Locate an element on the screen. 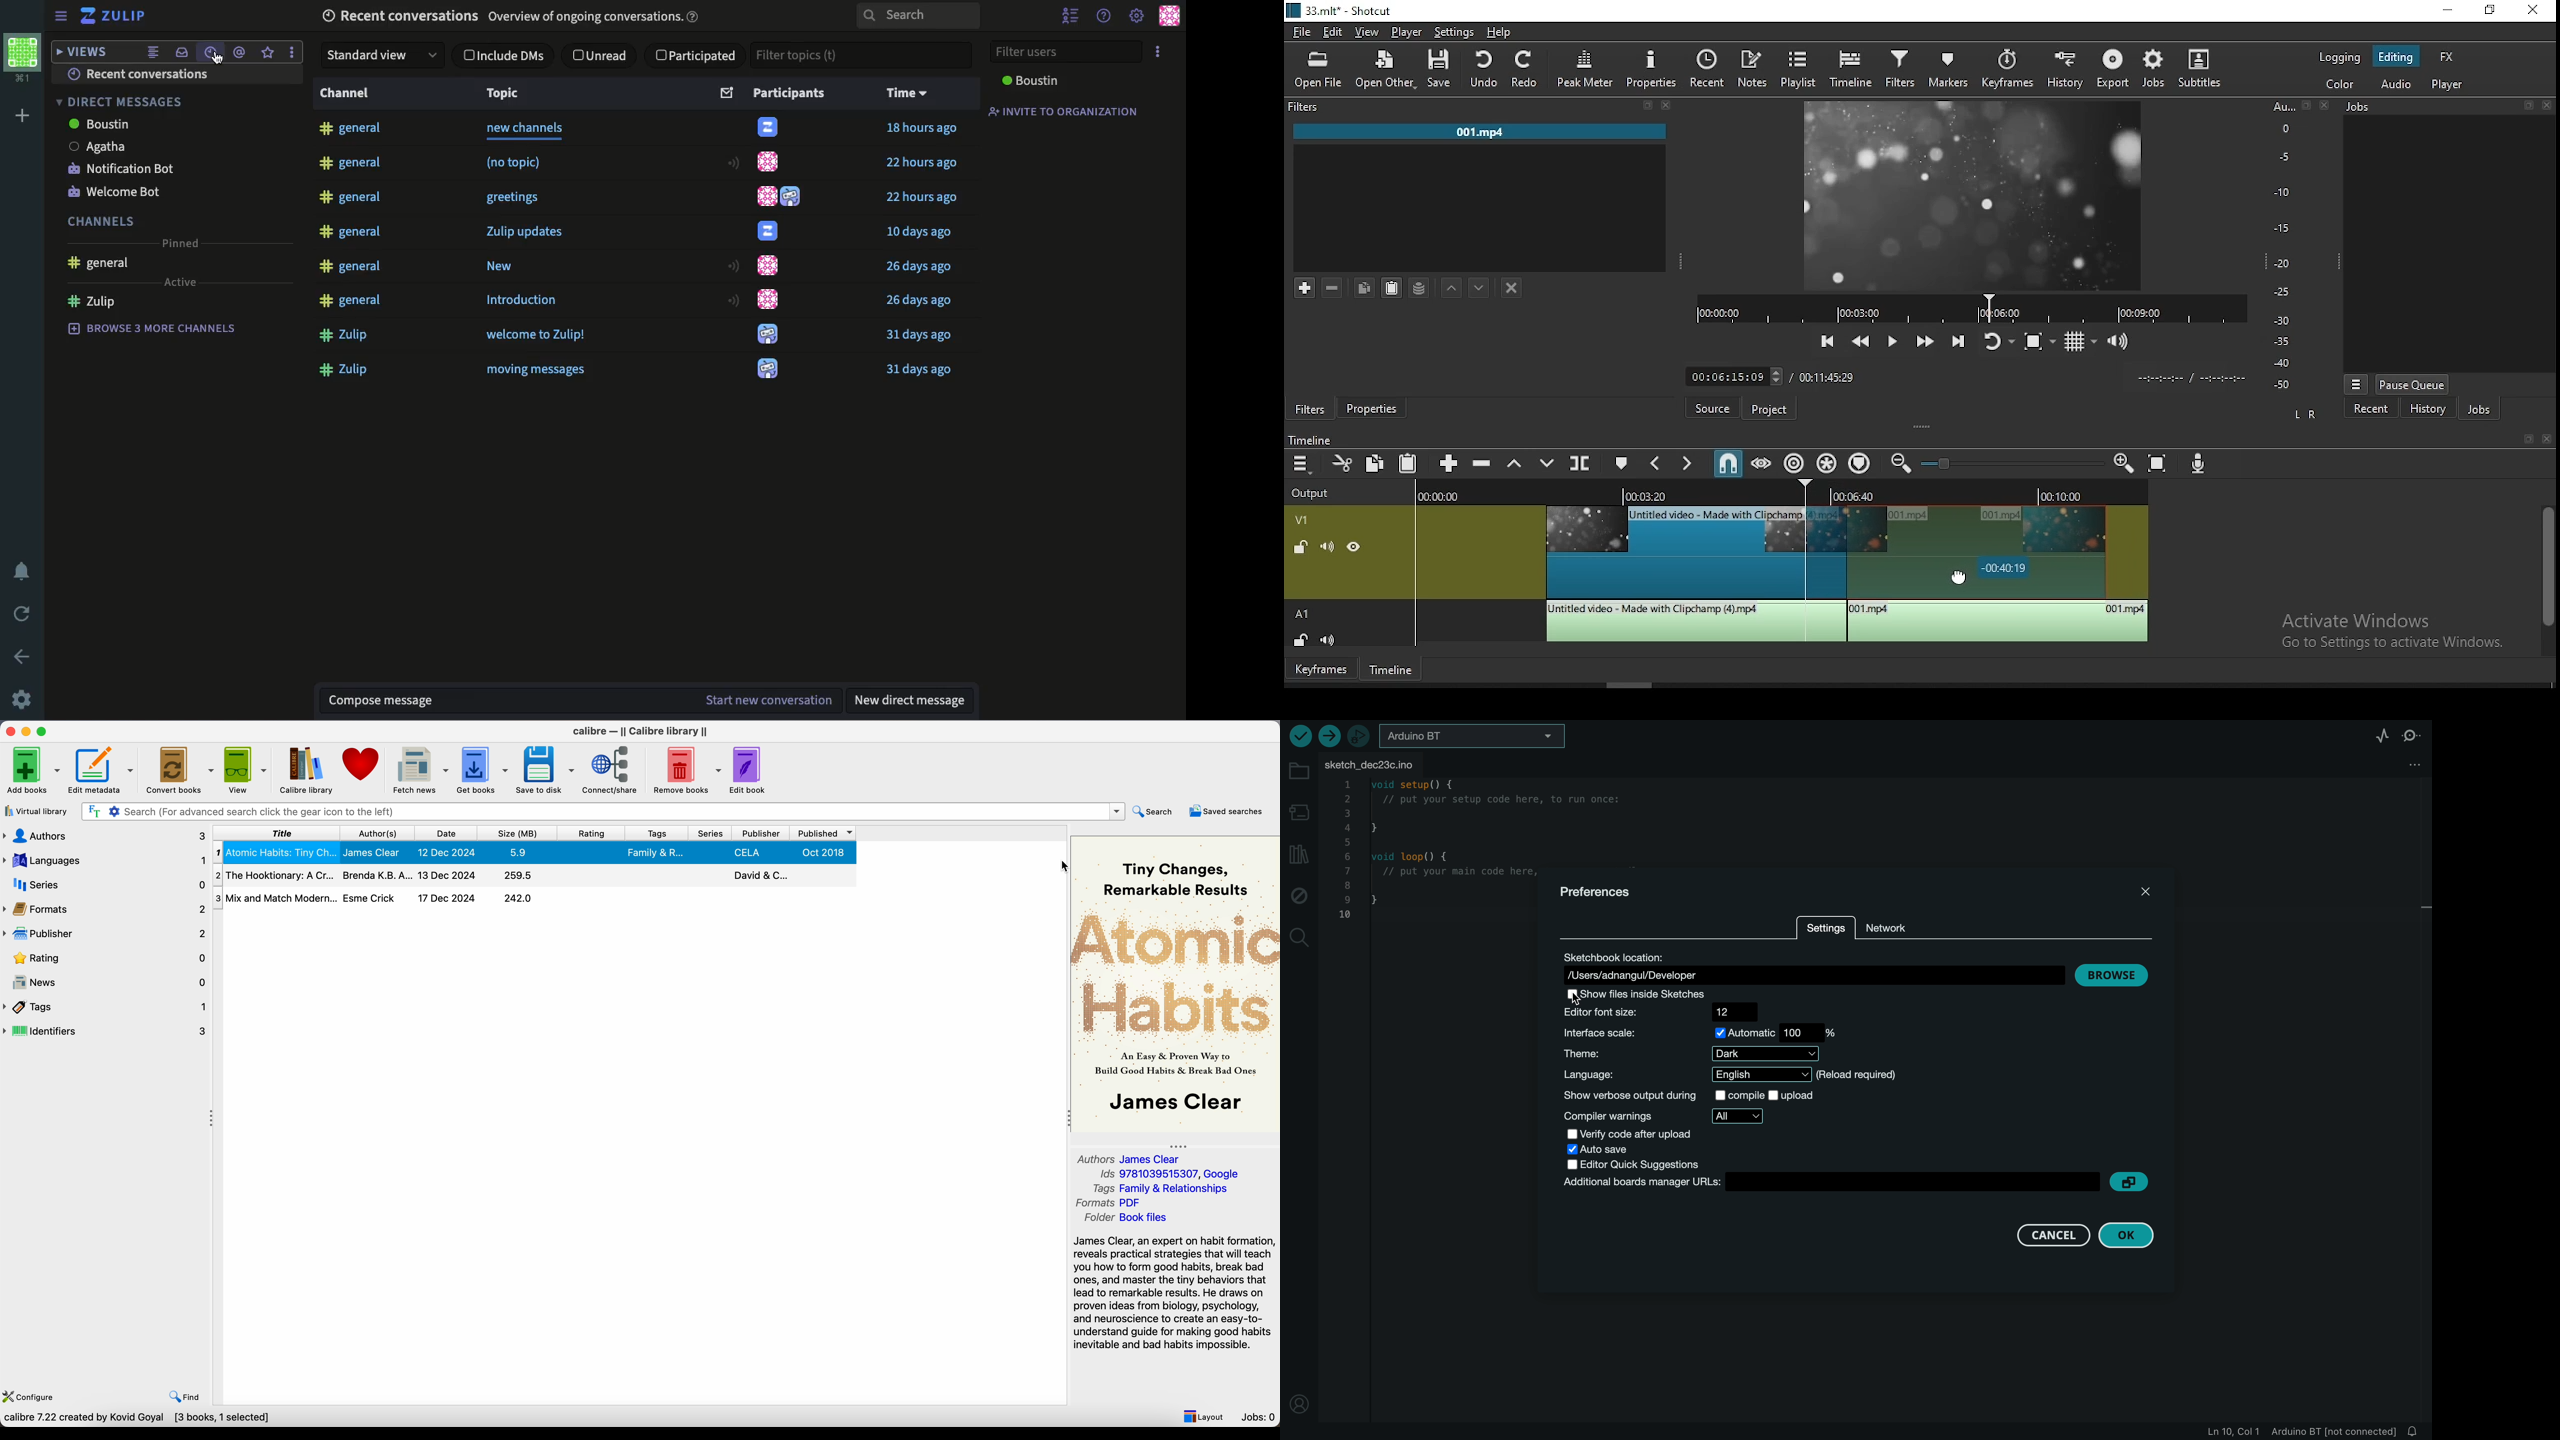 The width and height of the screenshot is (2576, 1456). split at playhead is located at coordinates (1583, 466).